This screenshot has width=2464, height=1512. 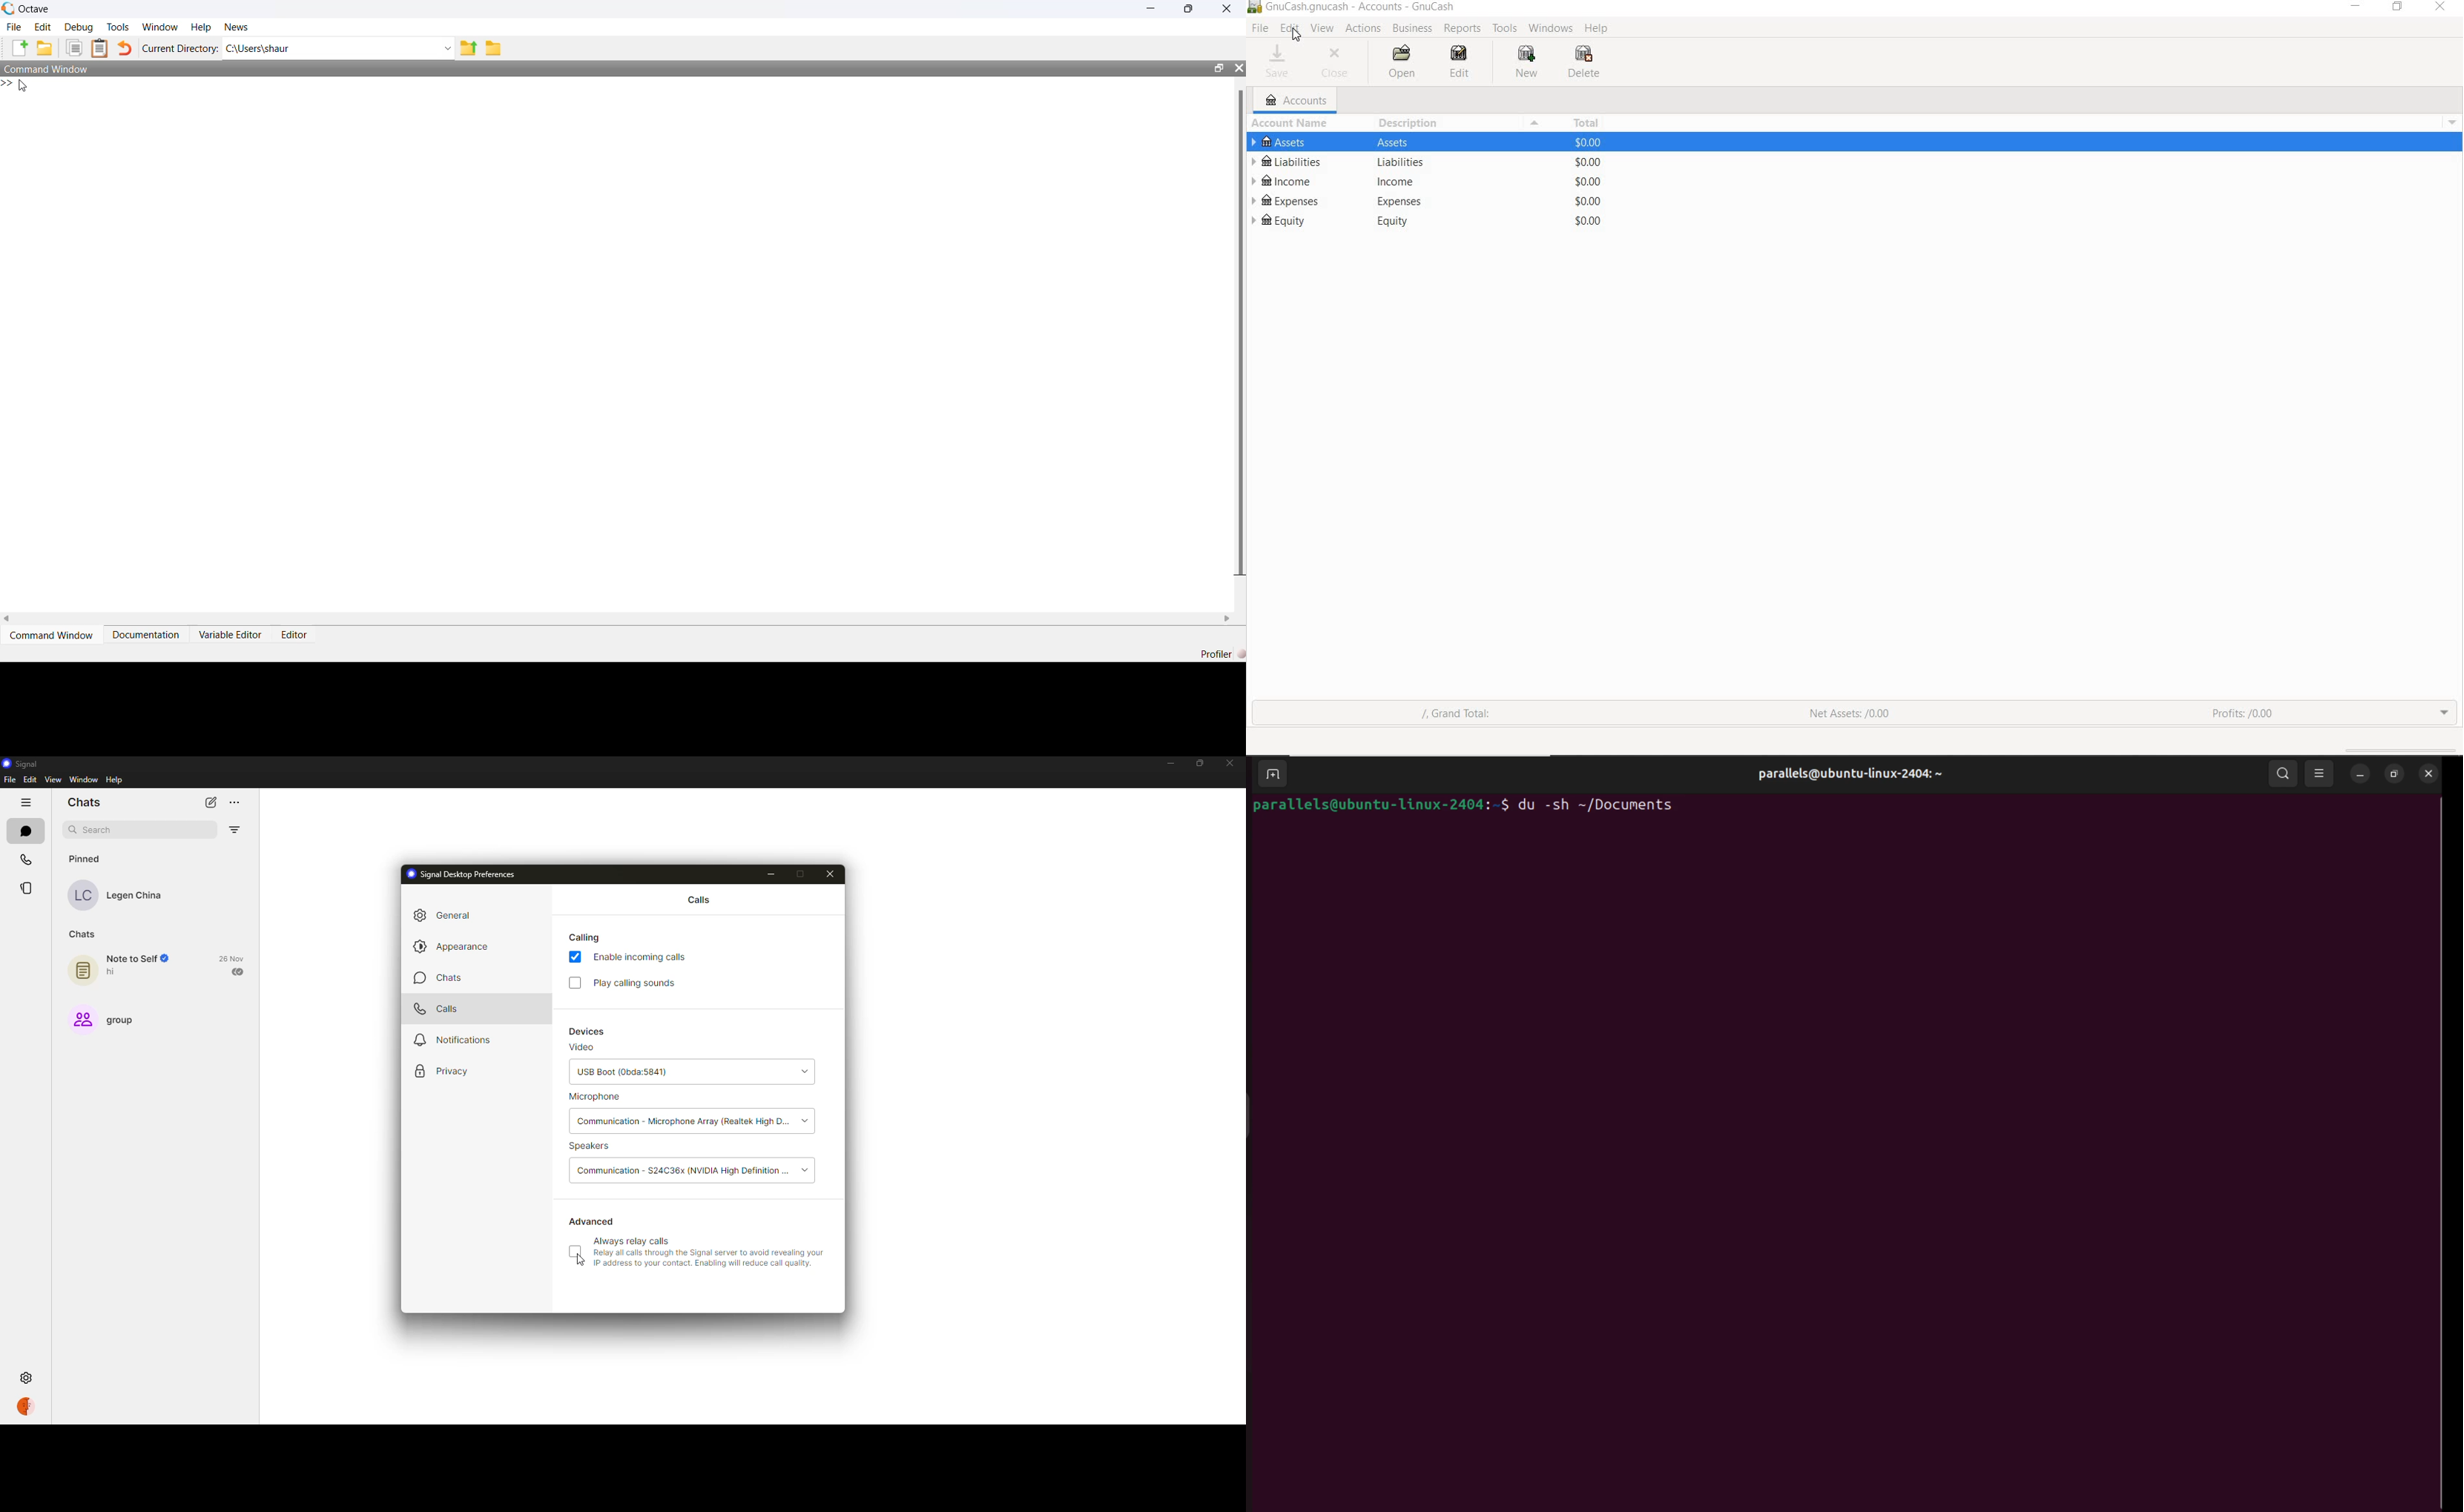 I want to click on ACCOUNT NAME, so click(x=1292, y=125).